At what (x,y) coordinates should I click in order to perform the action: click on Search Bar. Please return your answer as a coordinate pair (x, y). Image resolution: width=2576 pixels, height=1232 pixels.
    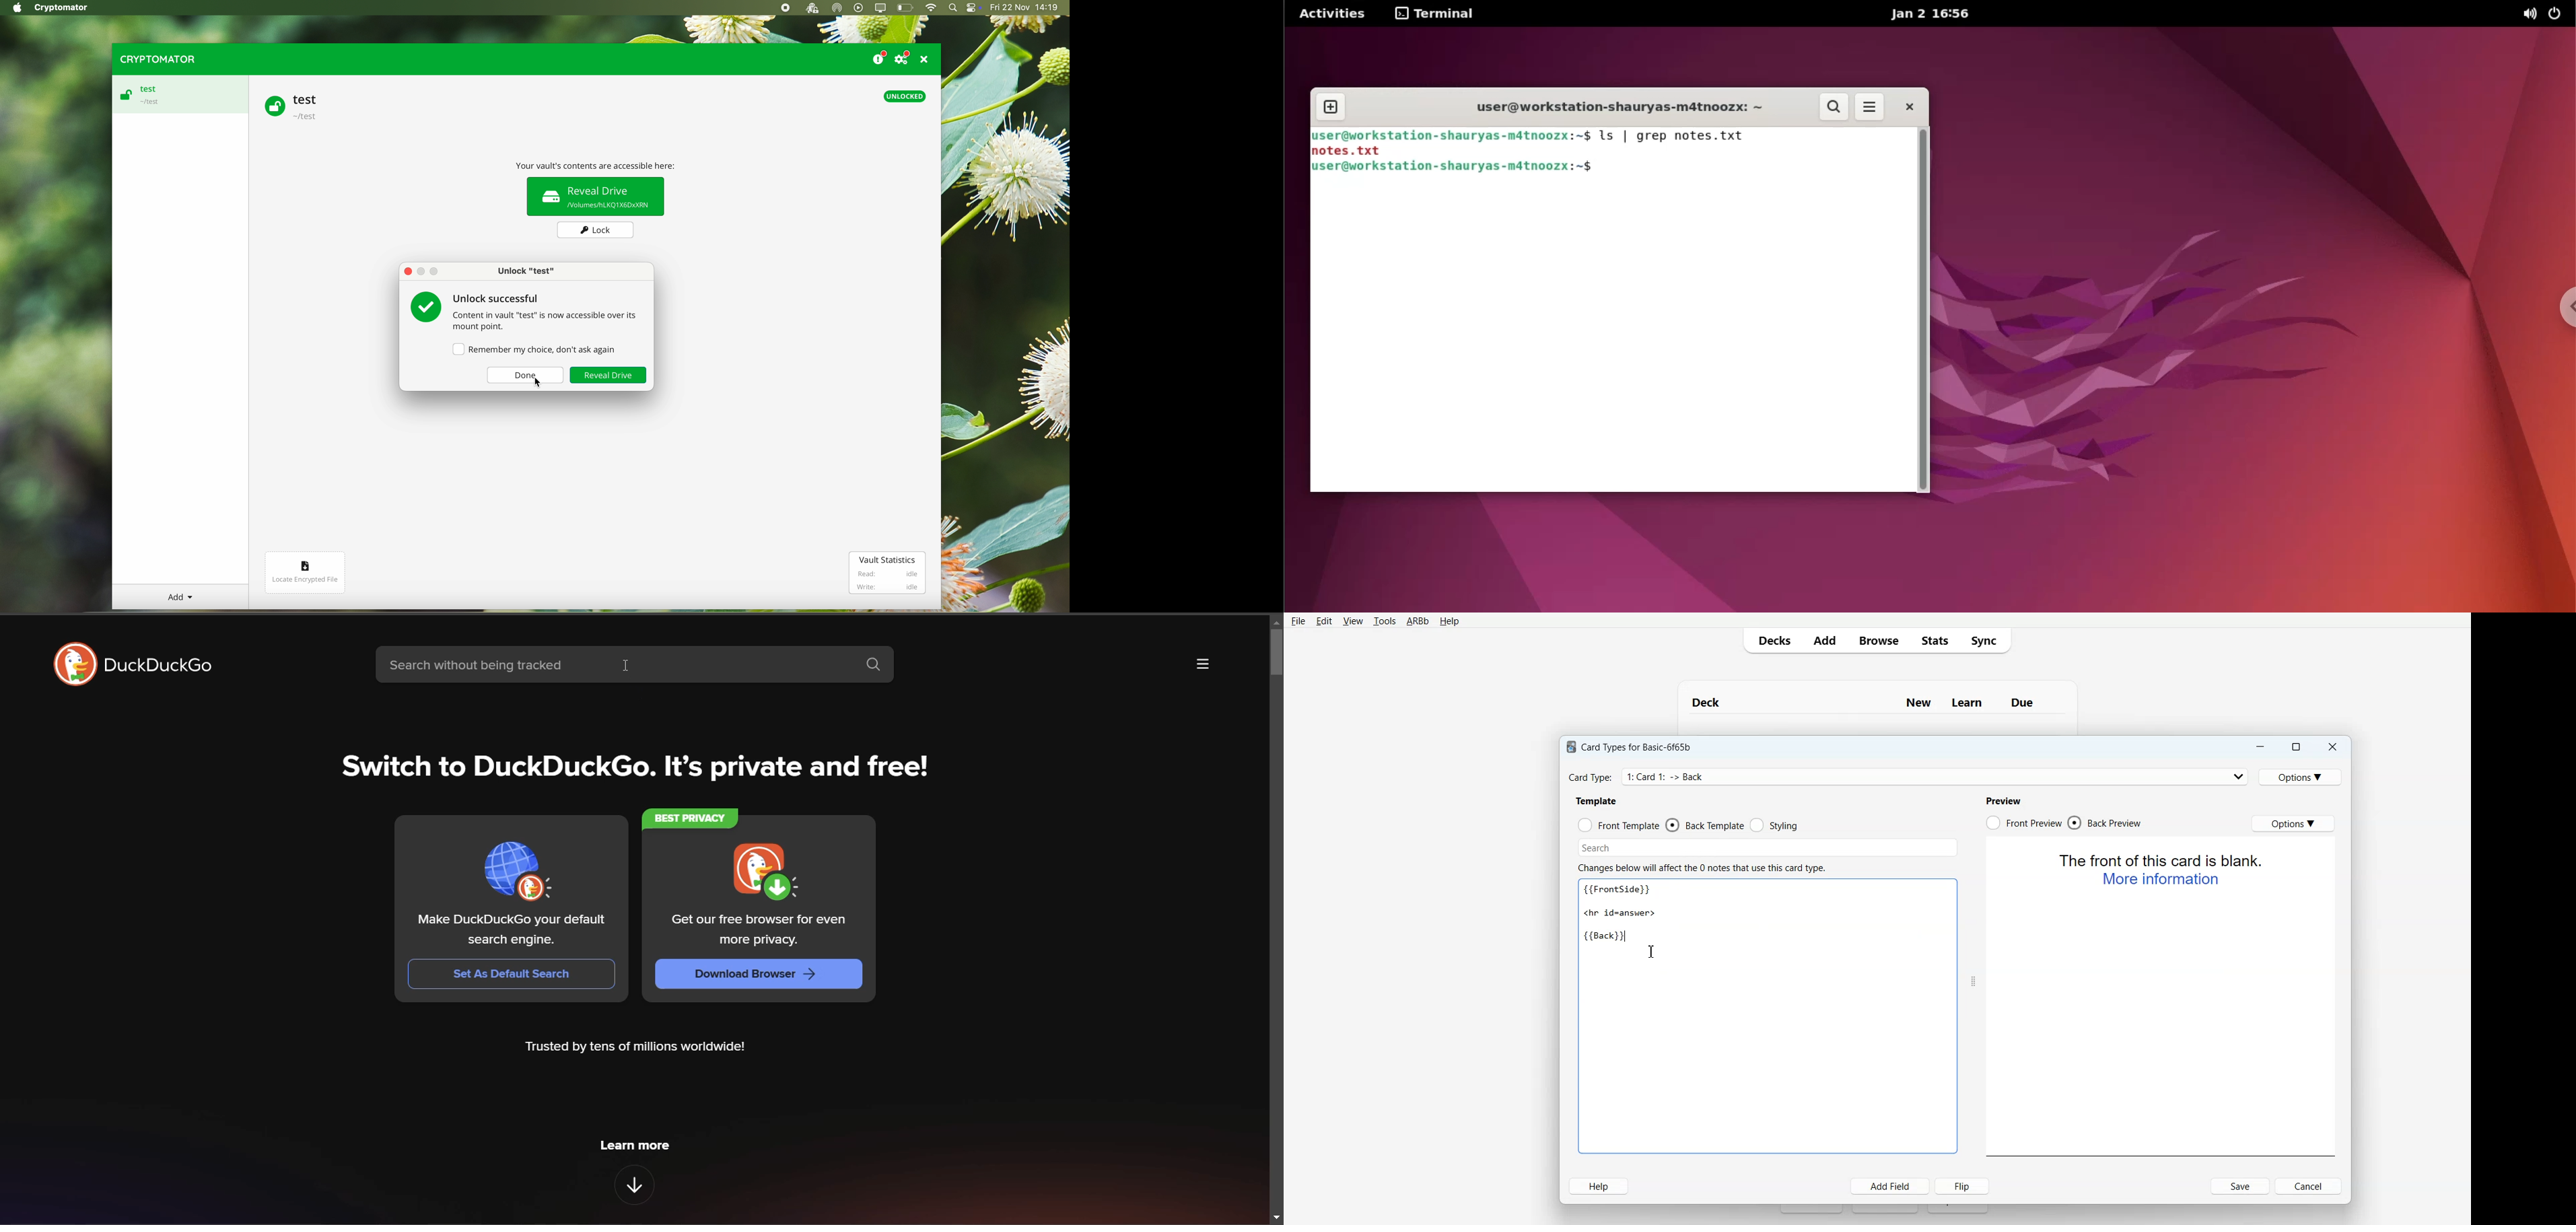
    Looking at the image, I should click on (1766, 846).